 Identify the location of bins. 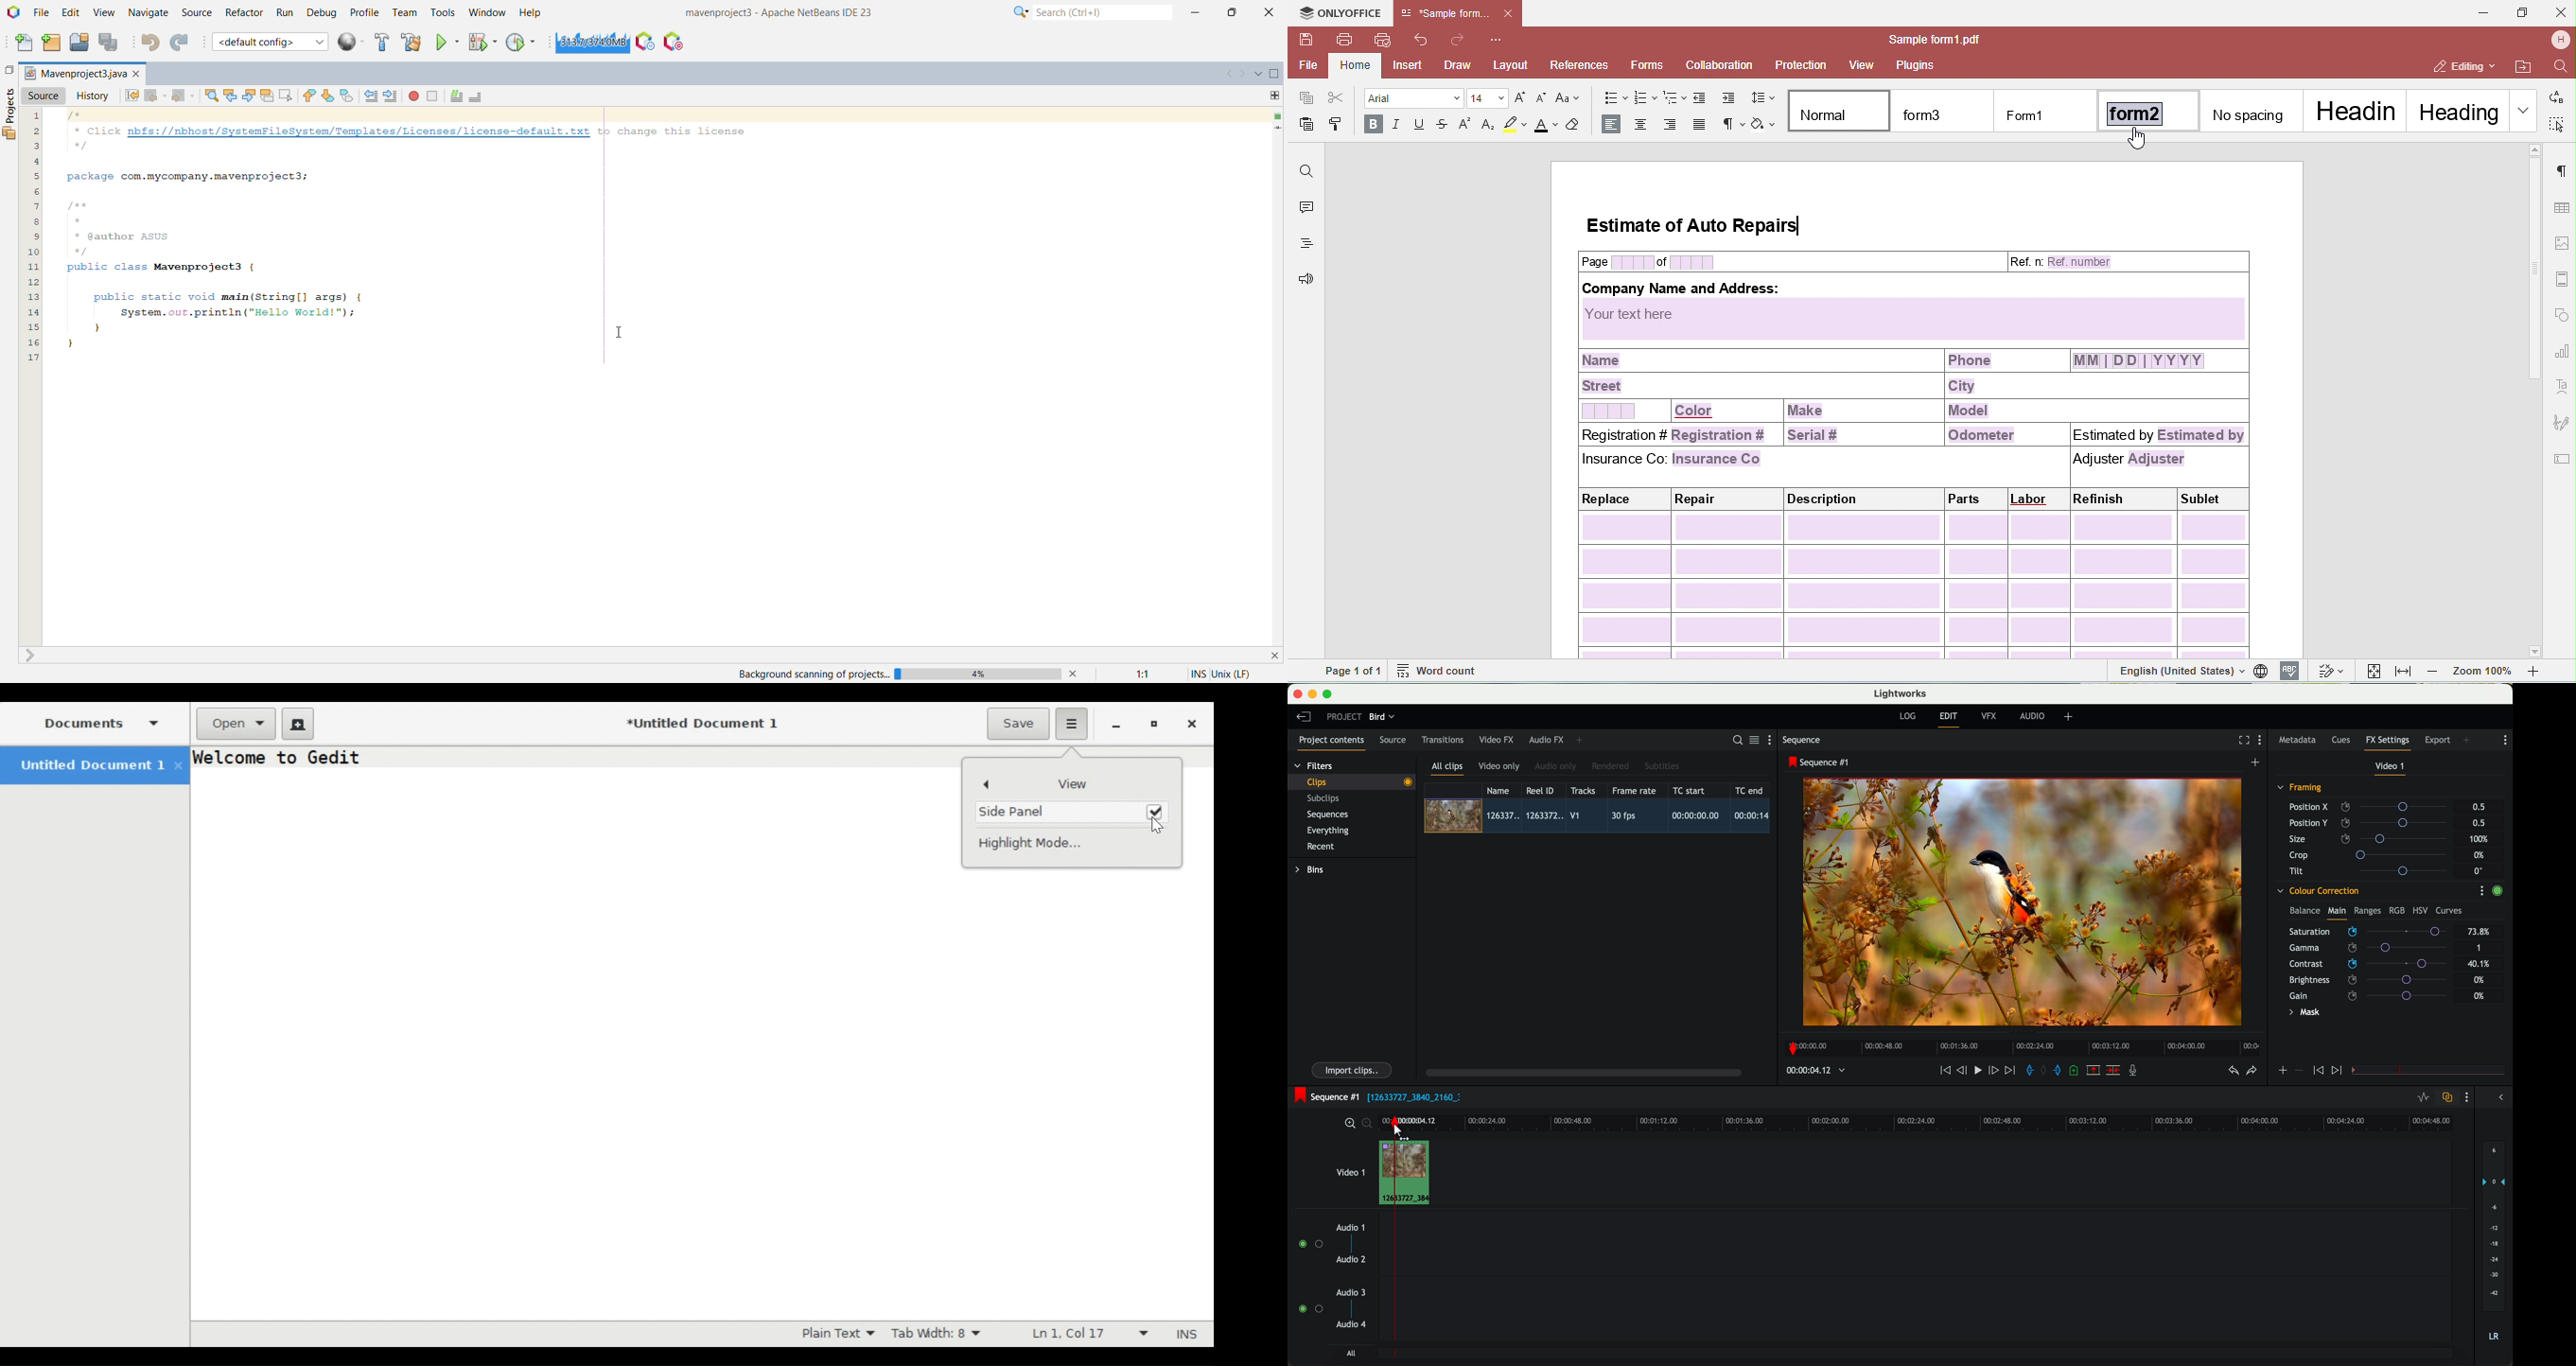
(1311, 870).